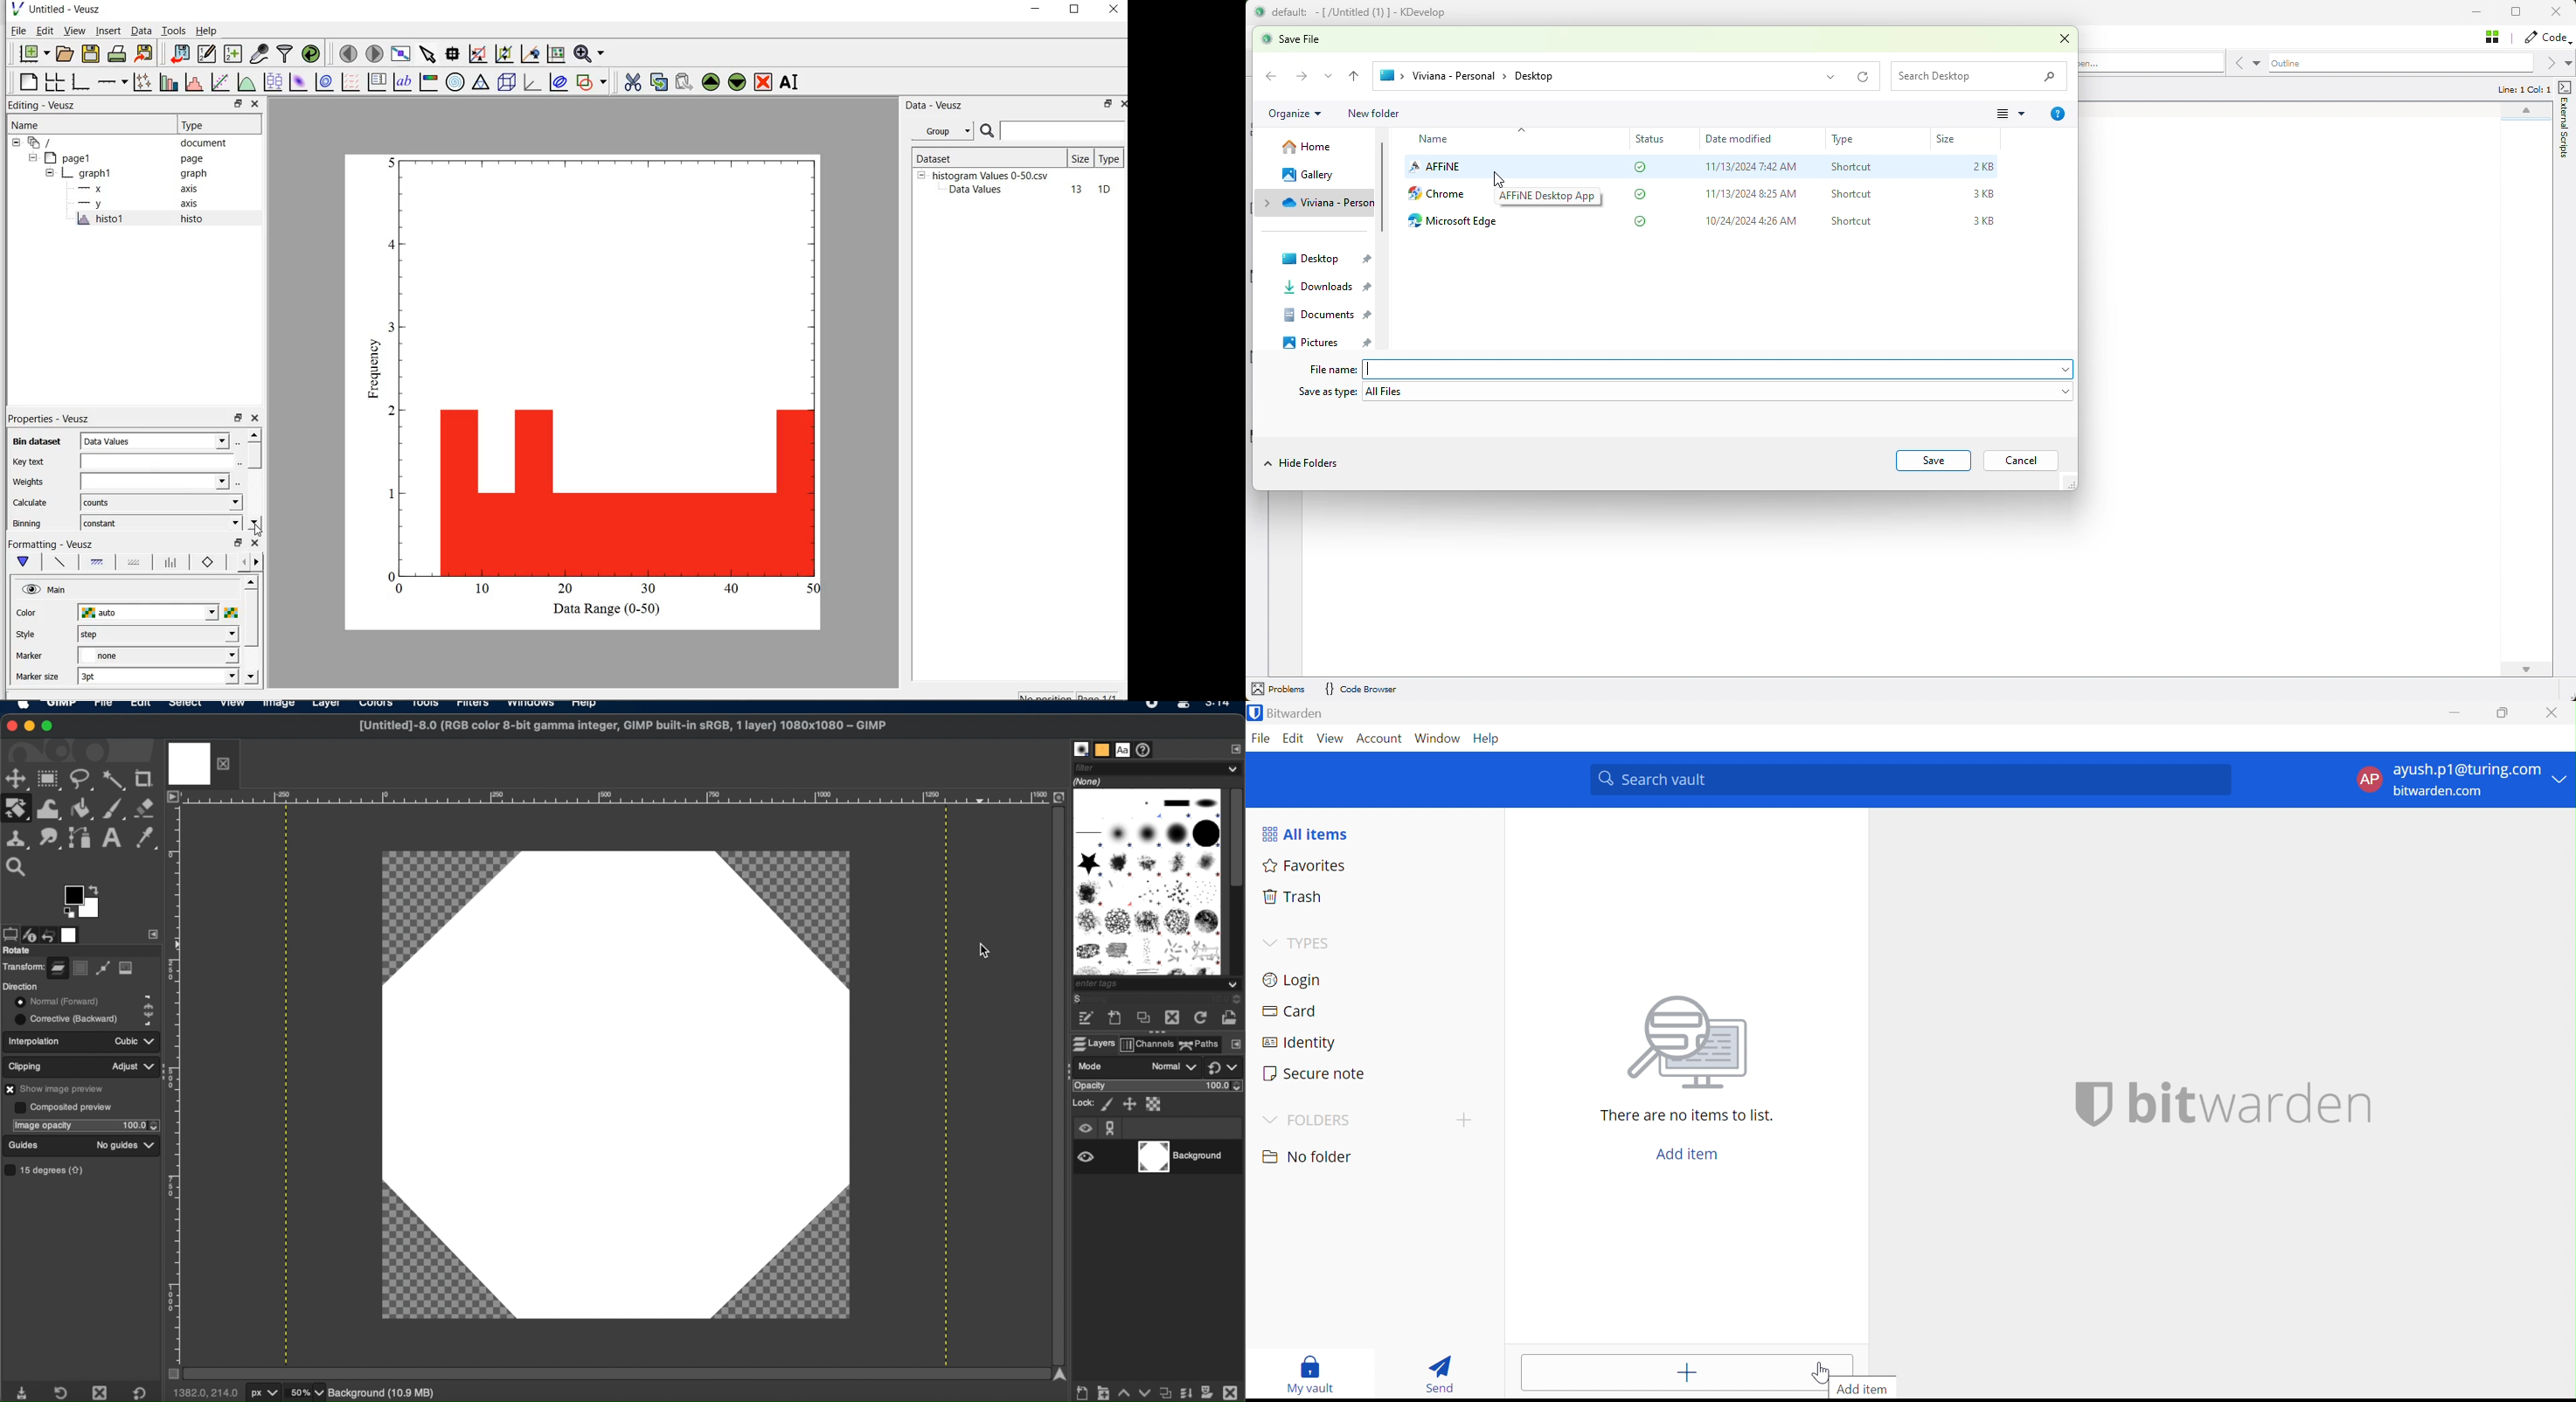 The height and width of the screenshot is (1428, 2576). I want to click on lock pixels, so click(1107, 1104).